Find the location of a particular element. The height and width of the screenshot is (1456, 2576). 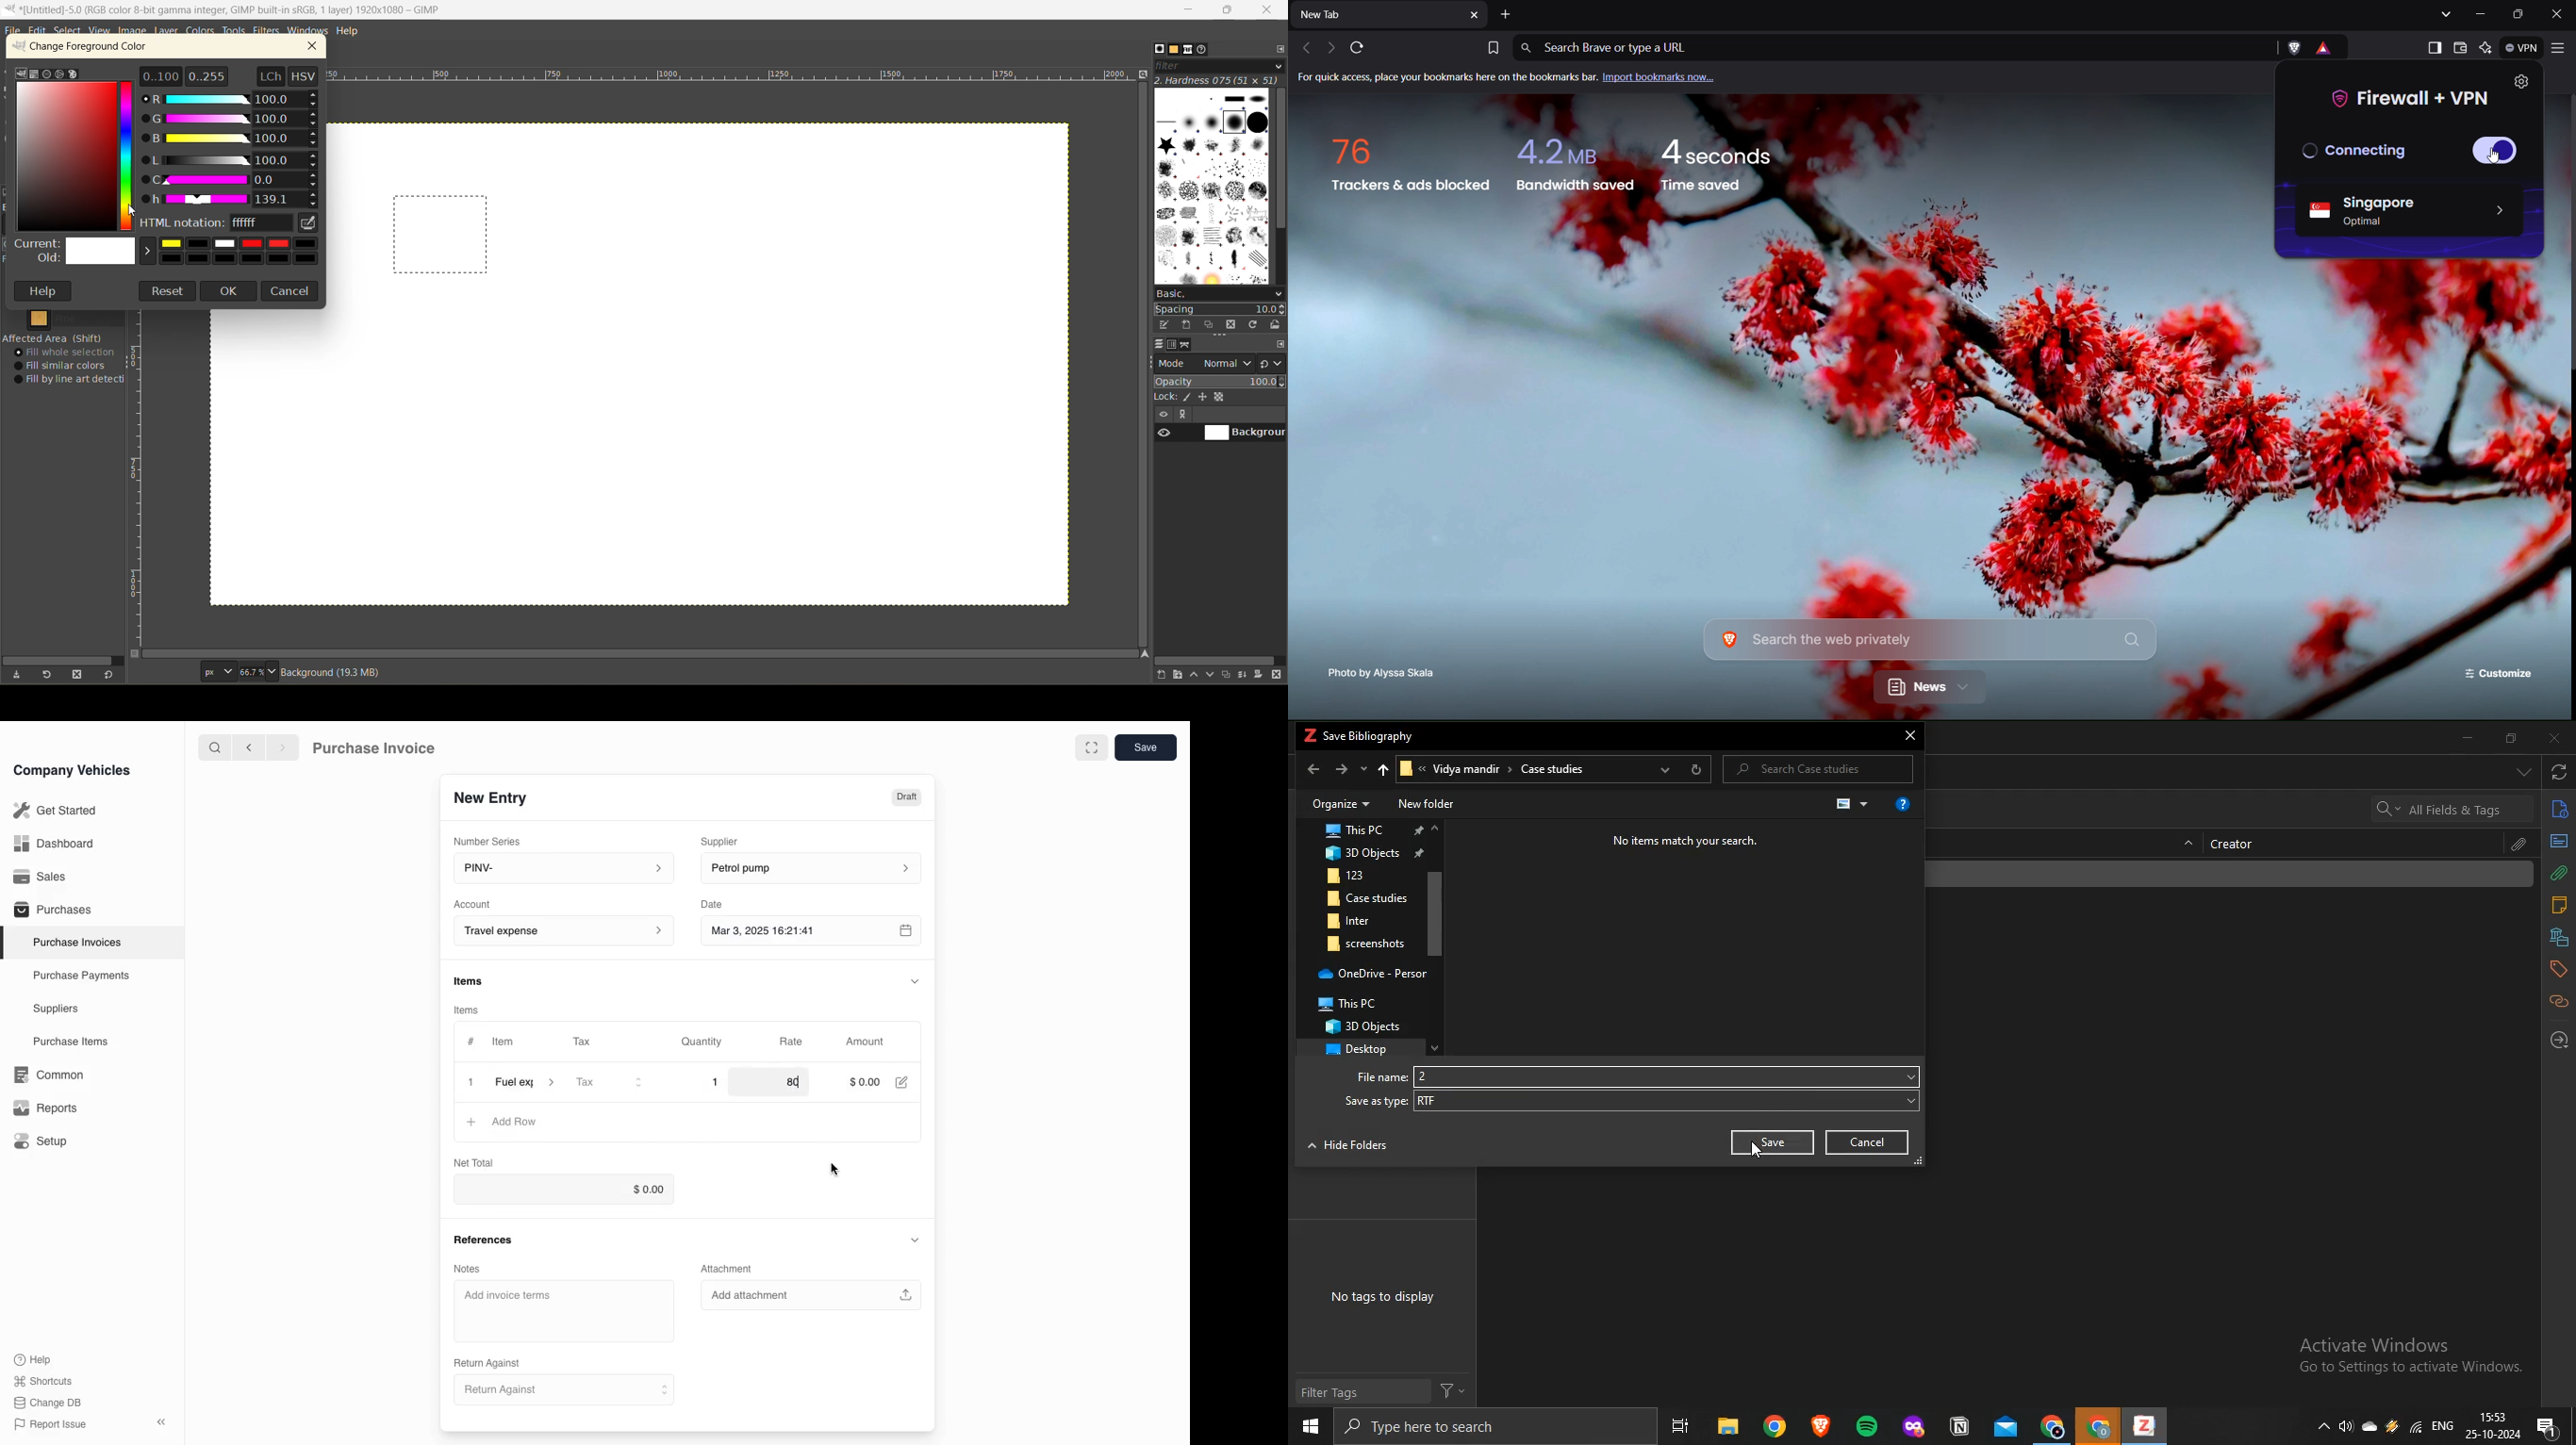

Singapore Server is located at coordinates (2413, 212).